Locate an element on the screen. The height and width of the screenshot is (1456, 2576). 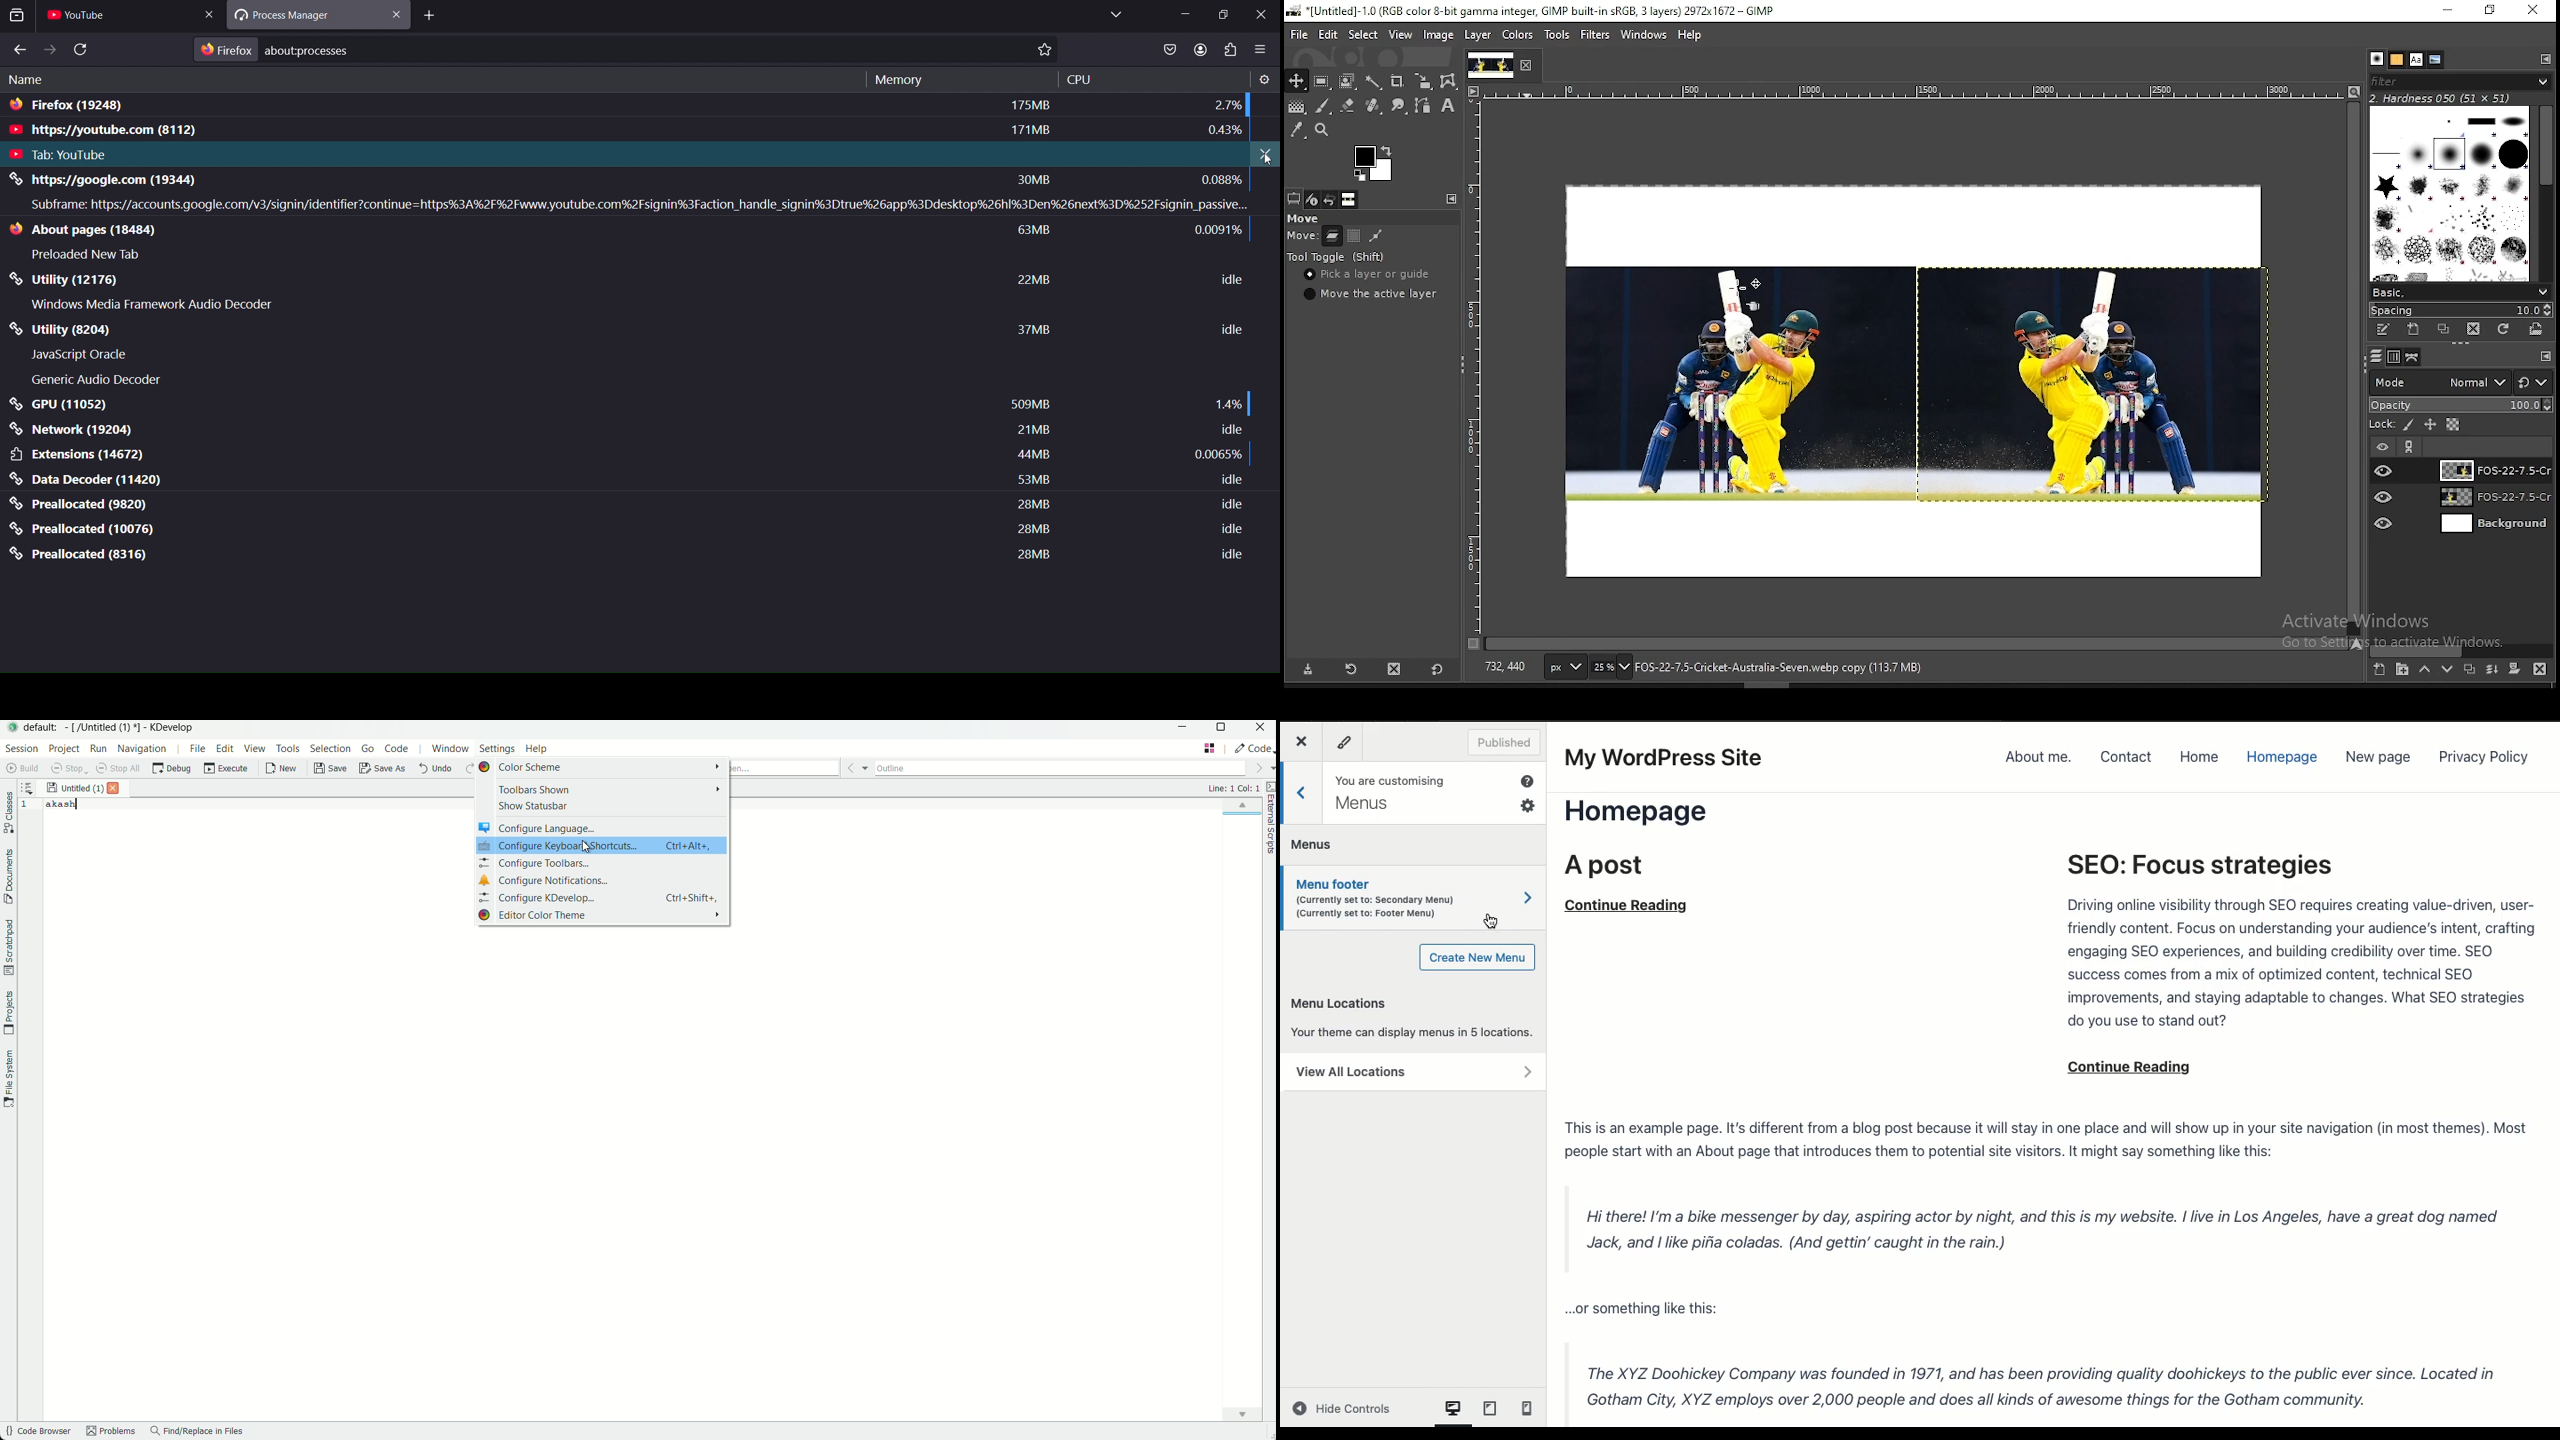
idle is located at coordinates (1226, 505).